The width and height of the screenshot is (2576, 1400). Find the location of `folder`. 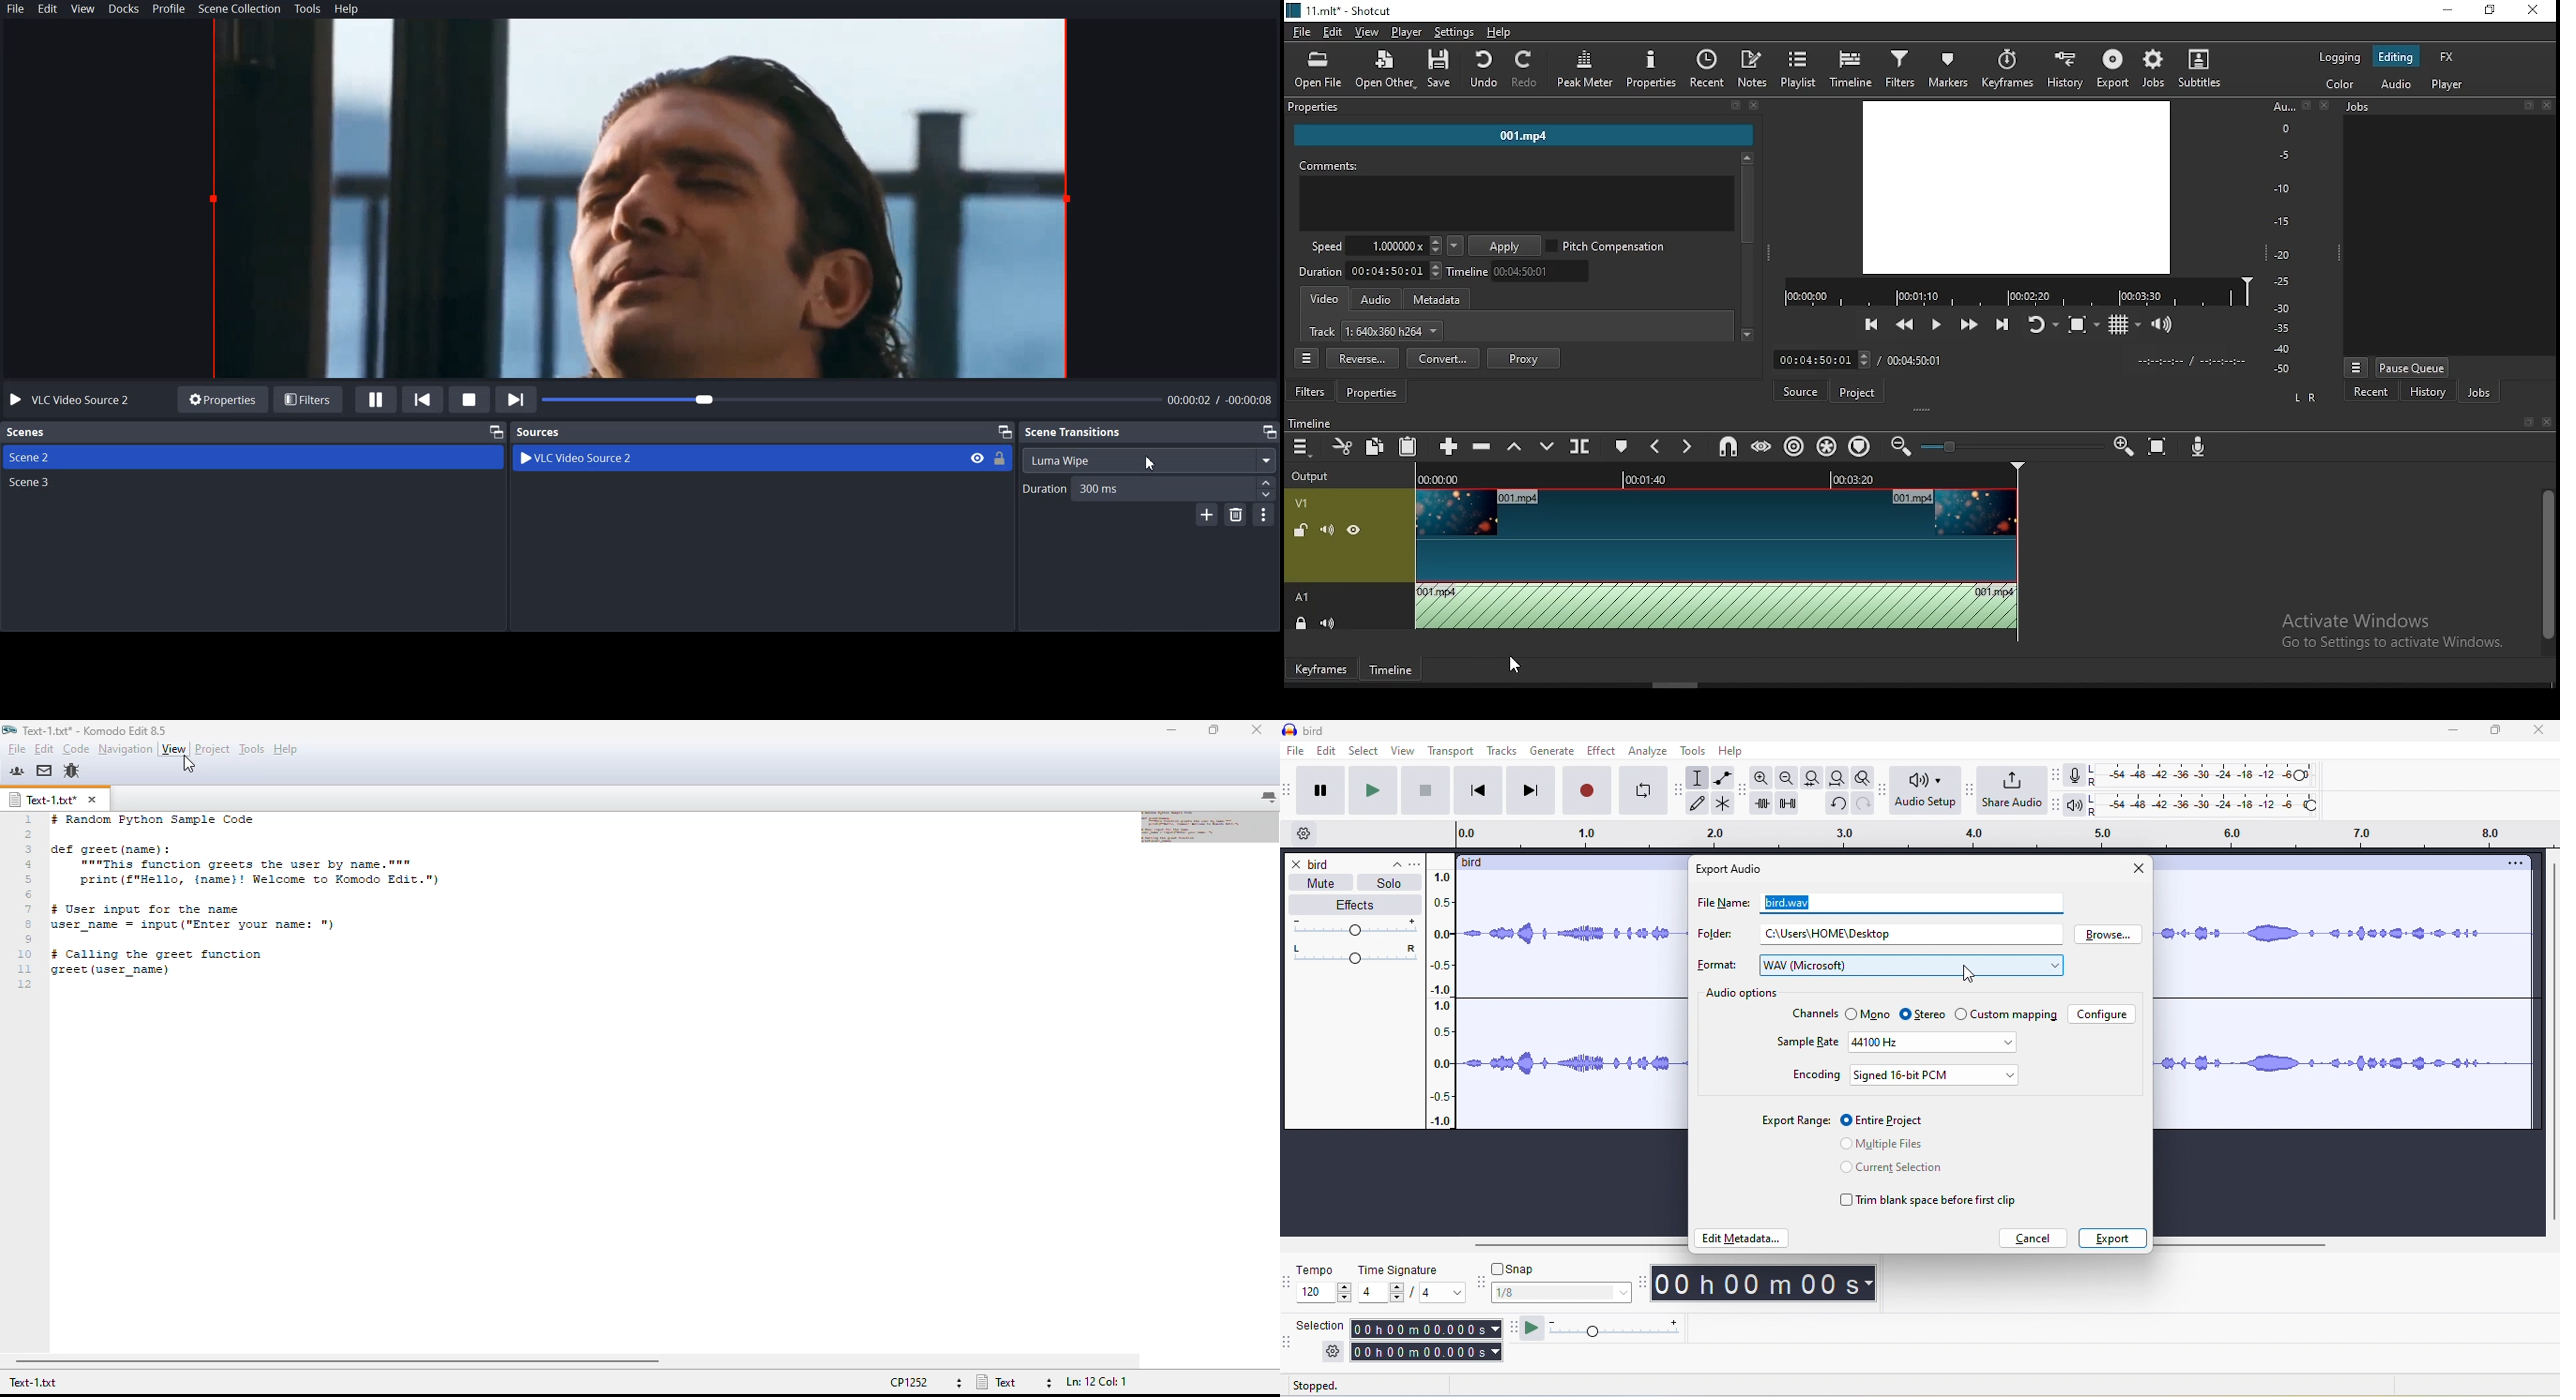

folder is located at coordinates (1713, 936).